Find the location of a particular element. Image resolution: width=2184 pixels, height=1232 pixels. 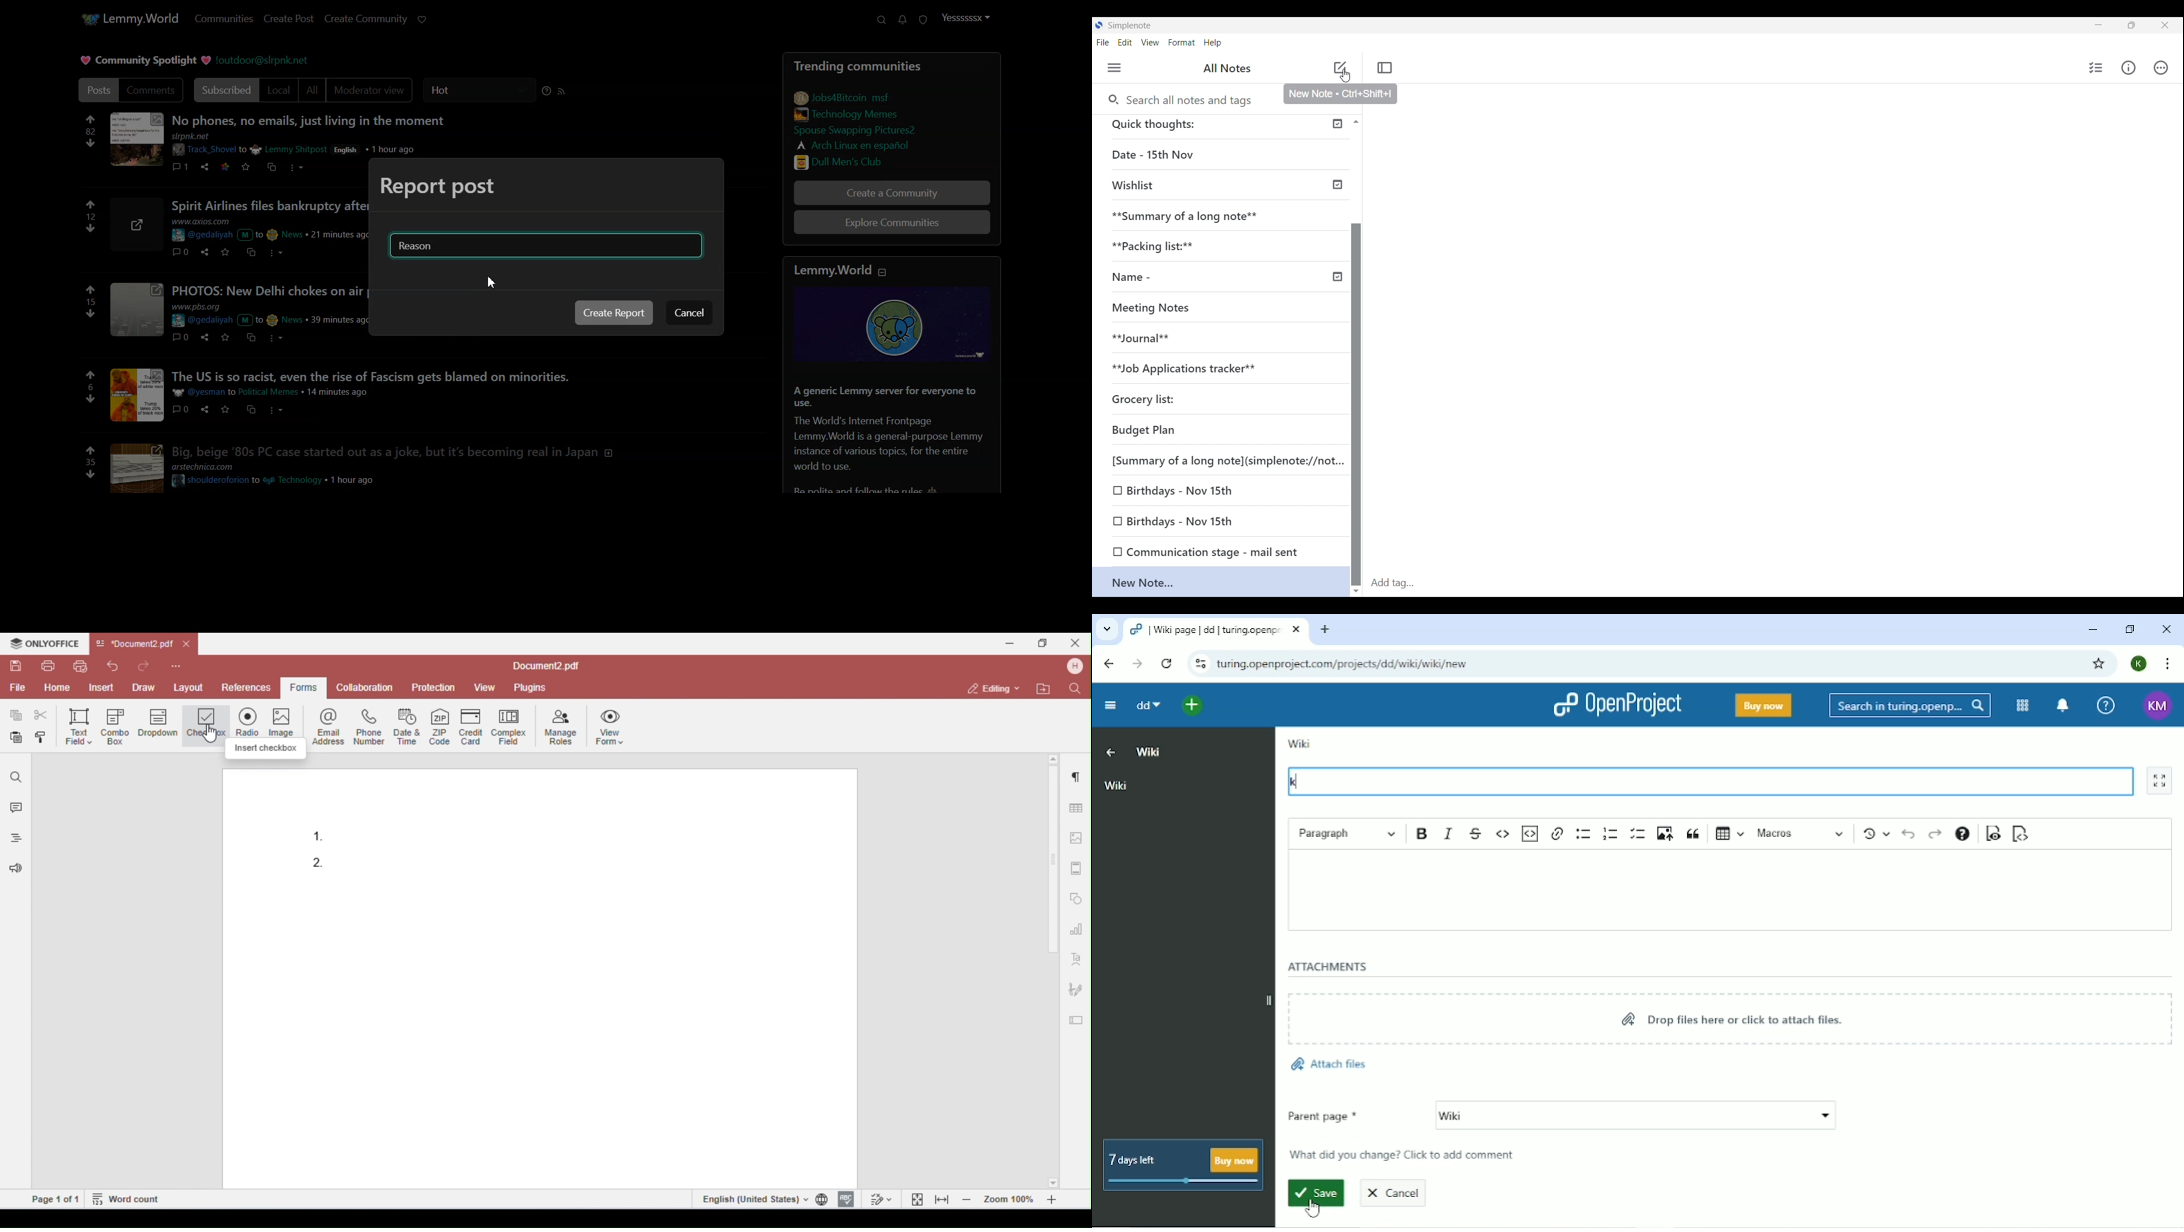

Home page is located at coordinates (128, 18).